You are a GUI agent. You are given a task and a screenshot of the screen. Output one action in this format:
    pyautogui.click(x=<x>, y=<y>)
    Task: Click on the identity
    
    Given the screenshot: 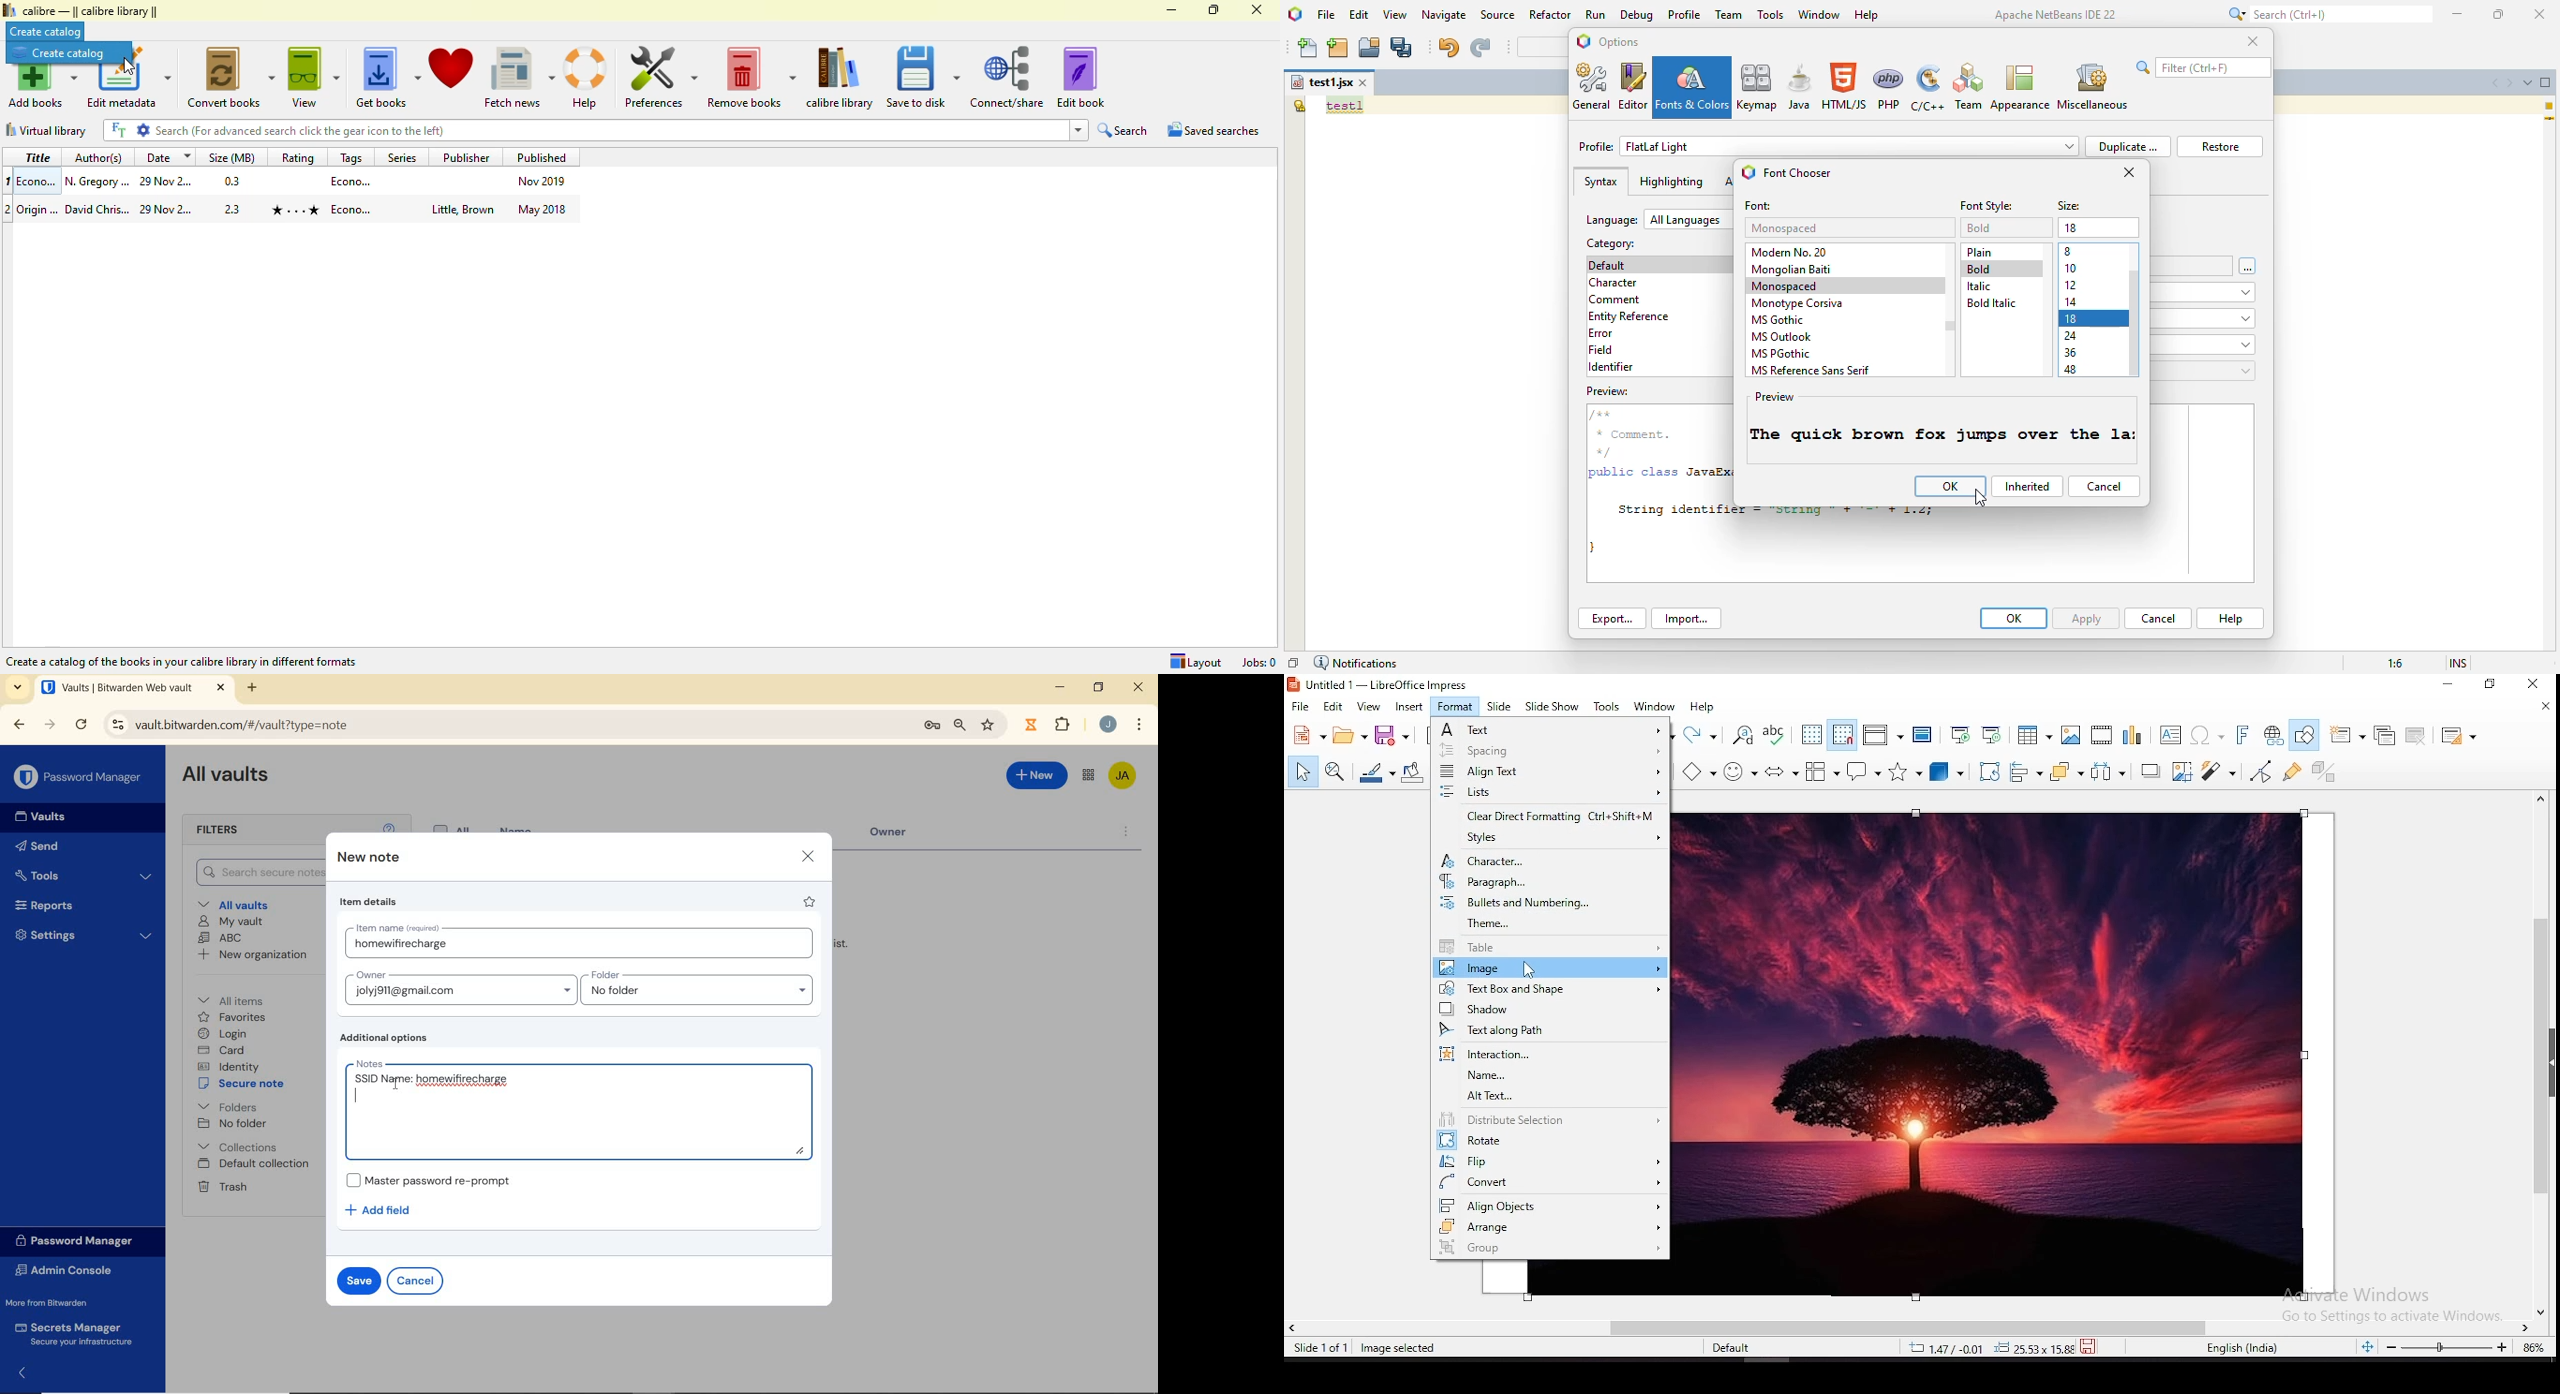 What is the action you would take?
    pyautogui.click(x=228, y=1066)
    